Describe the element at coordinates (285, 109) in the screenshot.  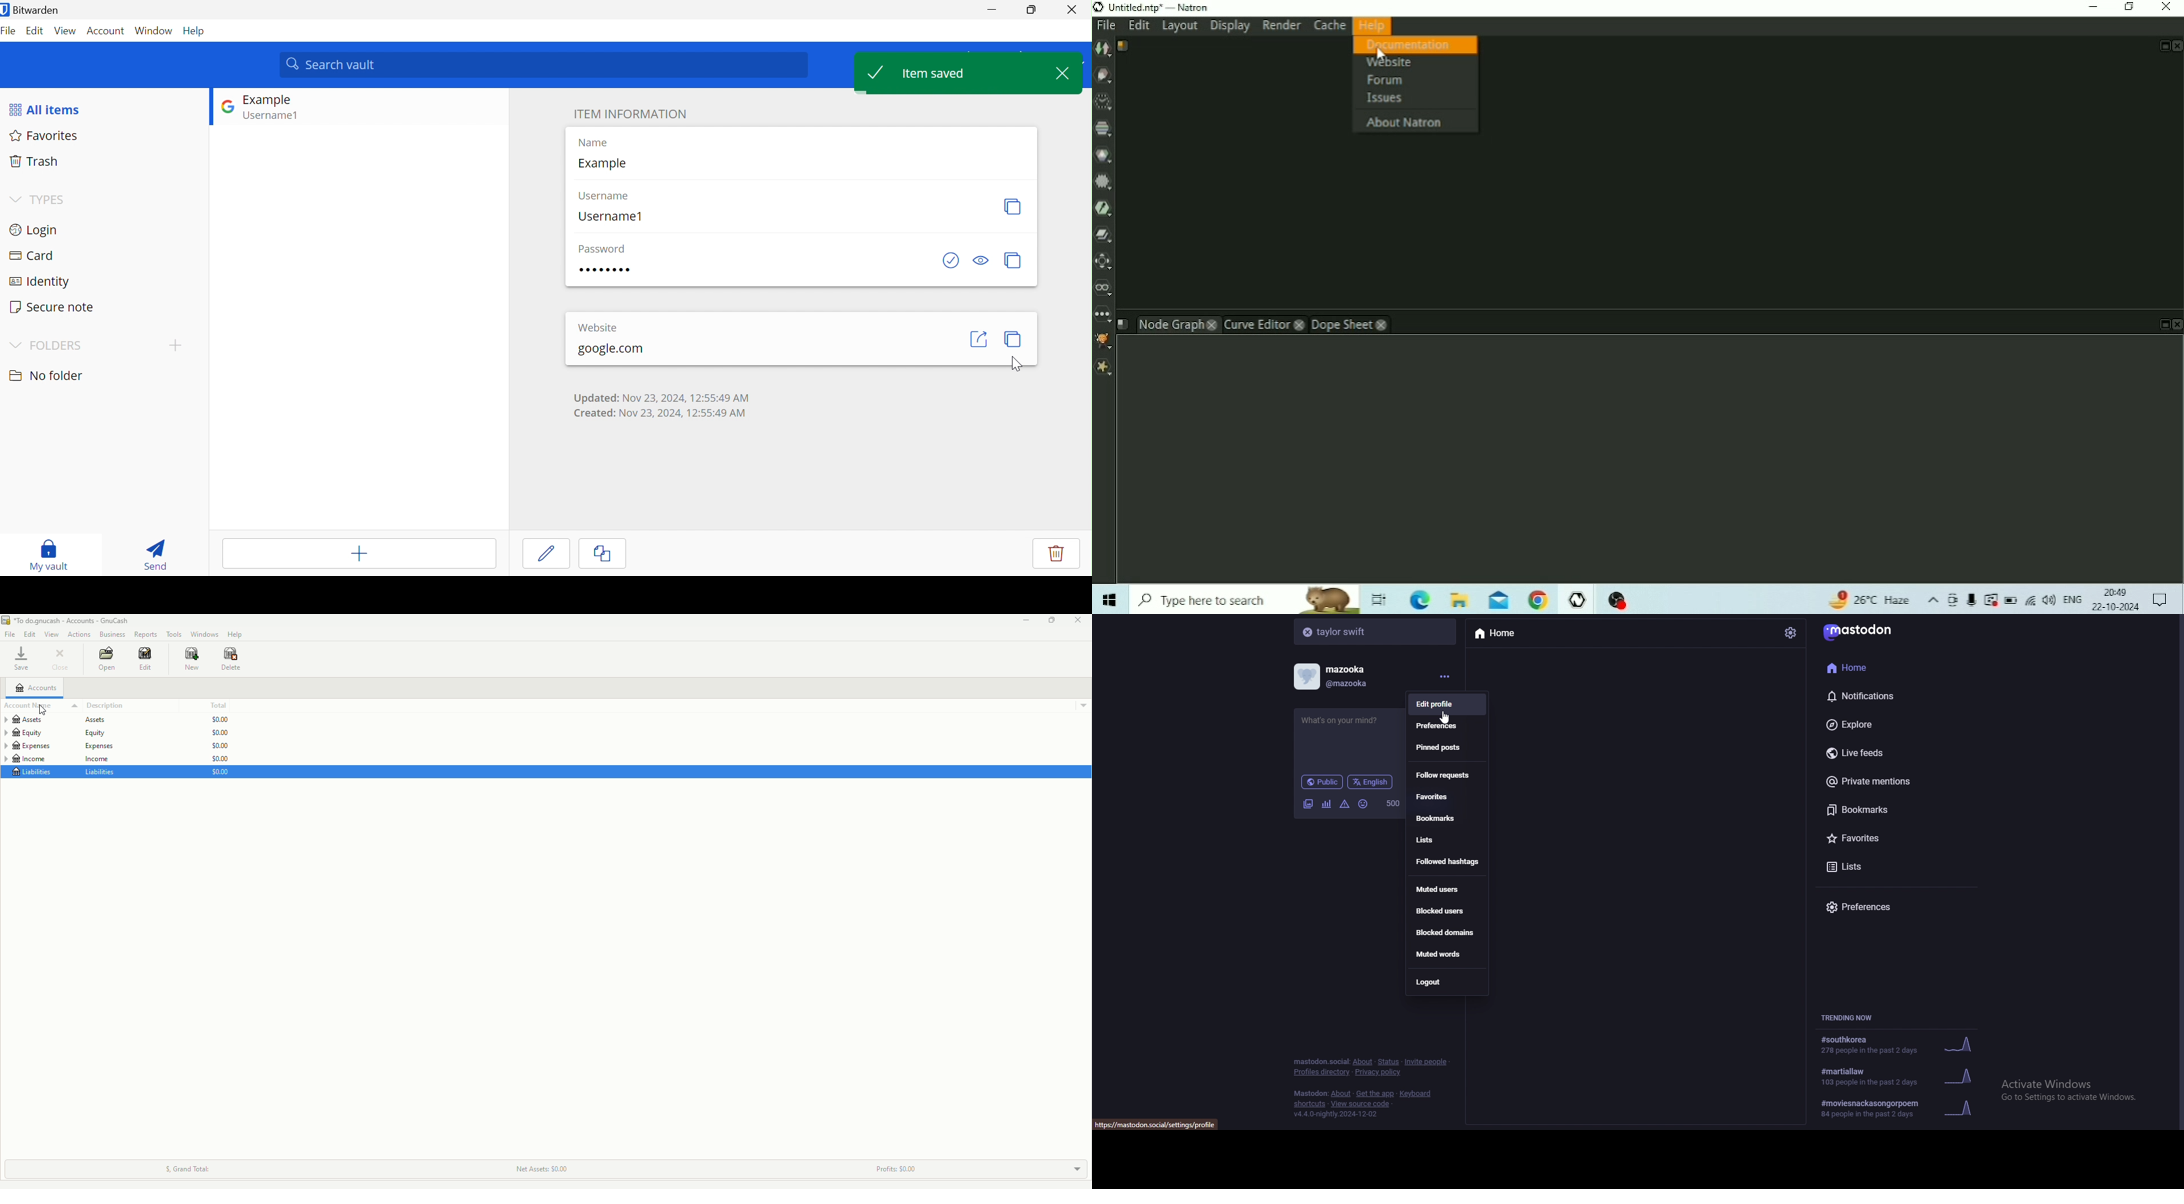
I see `GOOGLE LOGIN ENTRY` at that location.